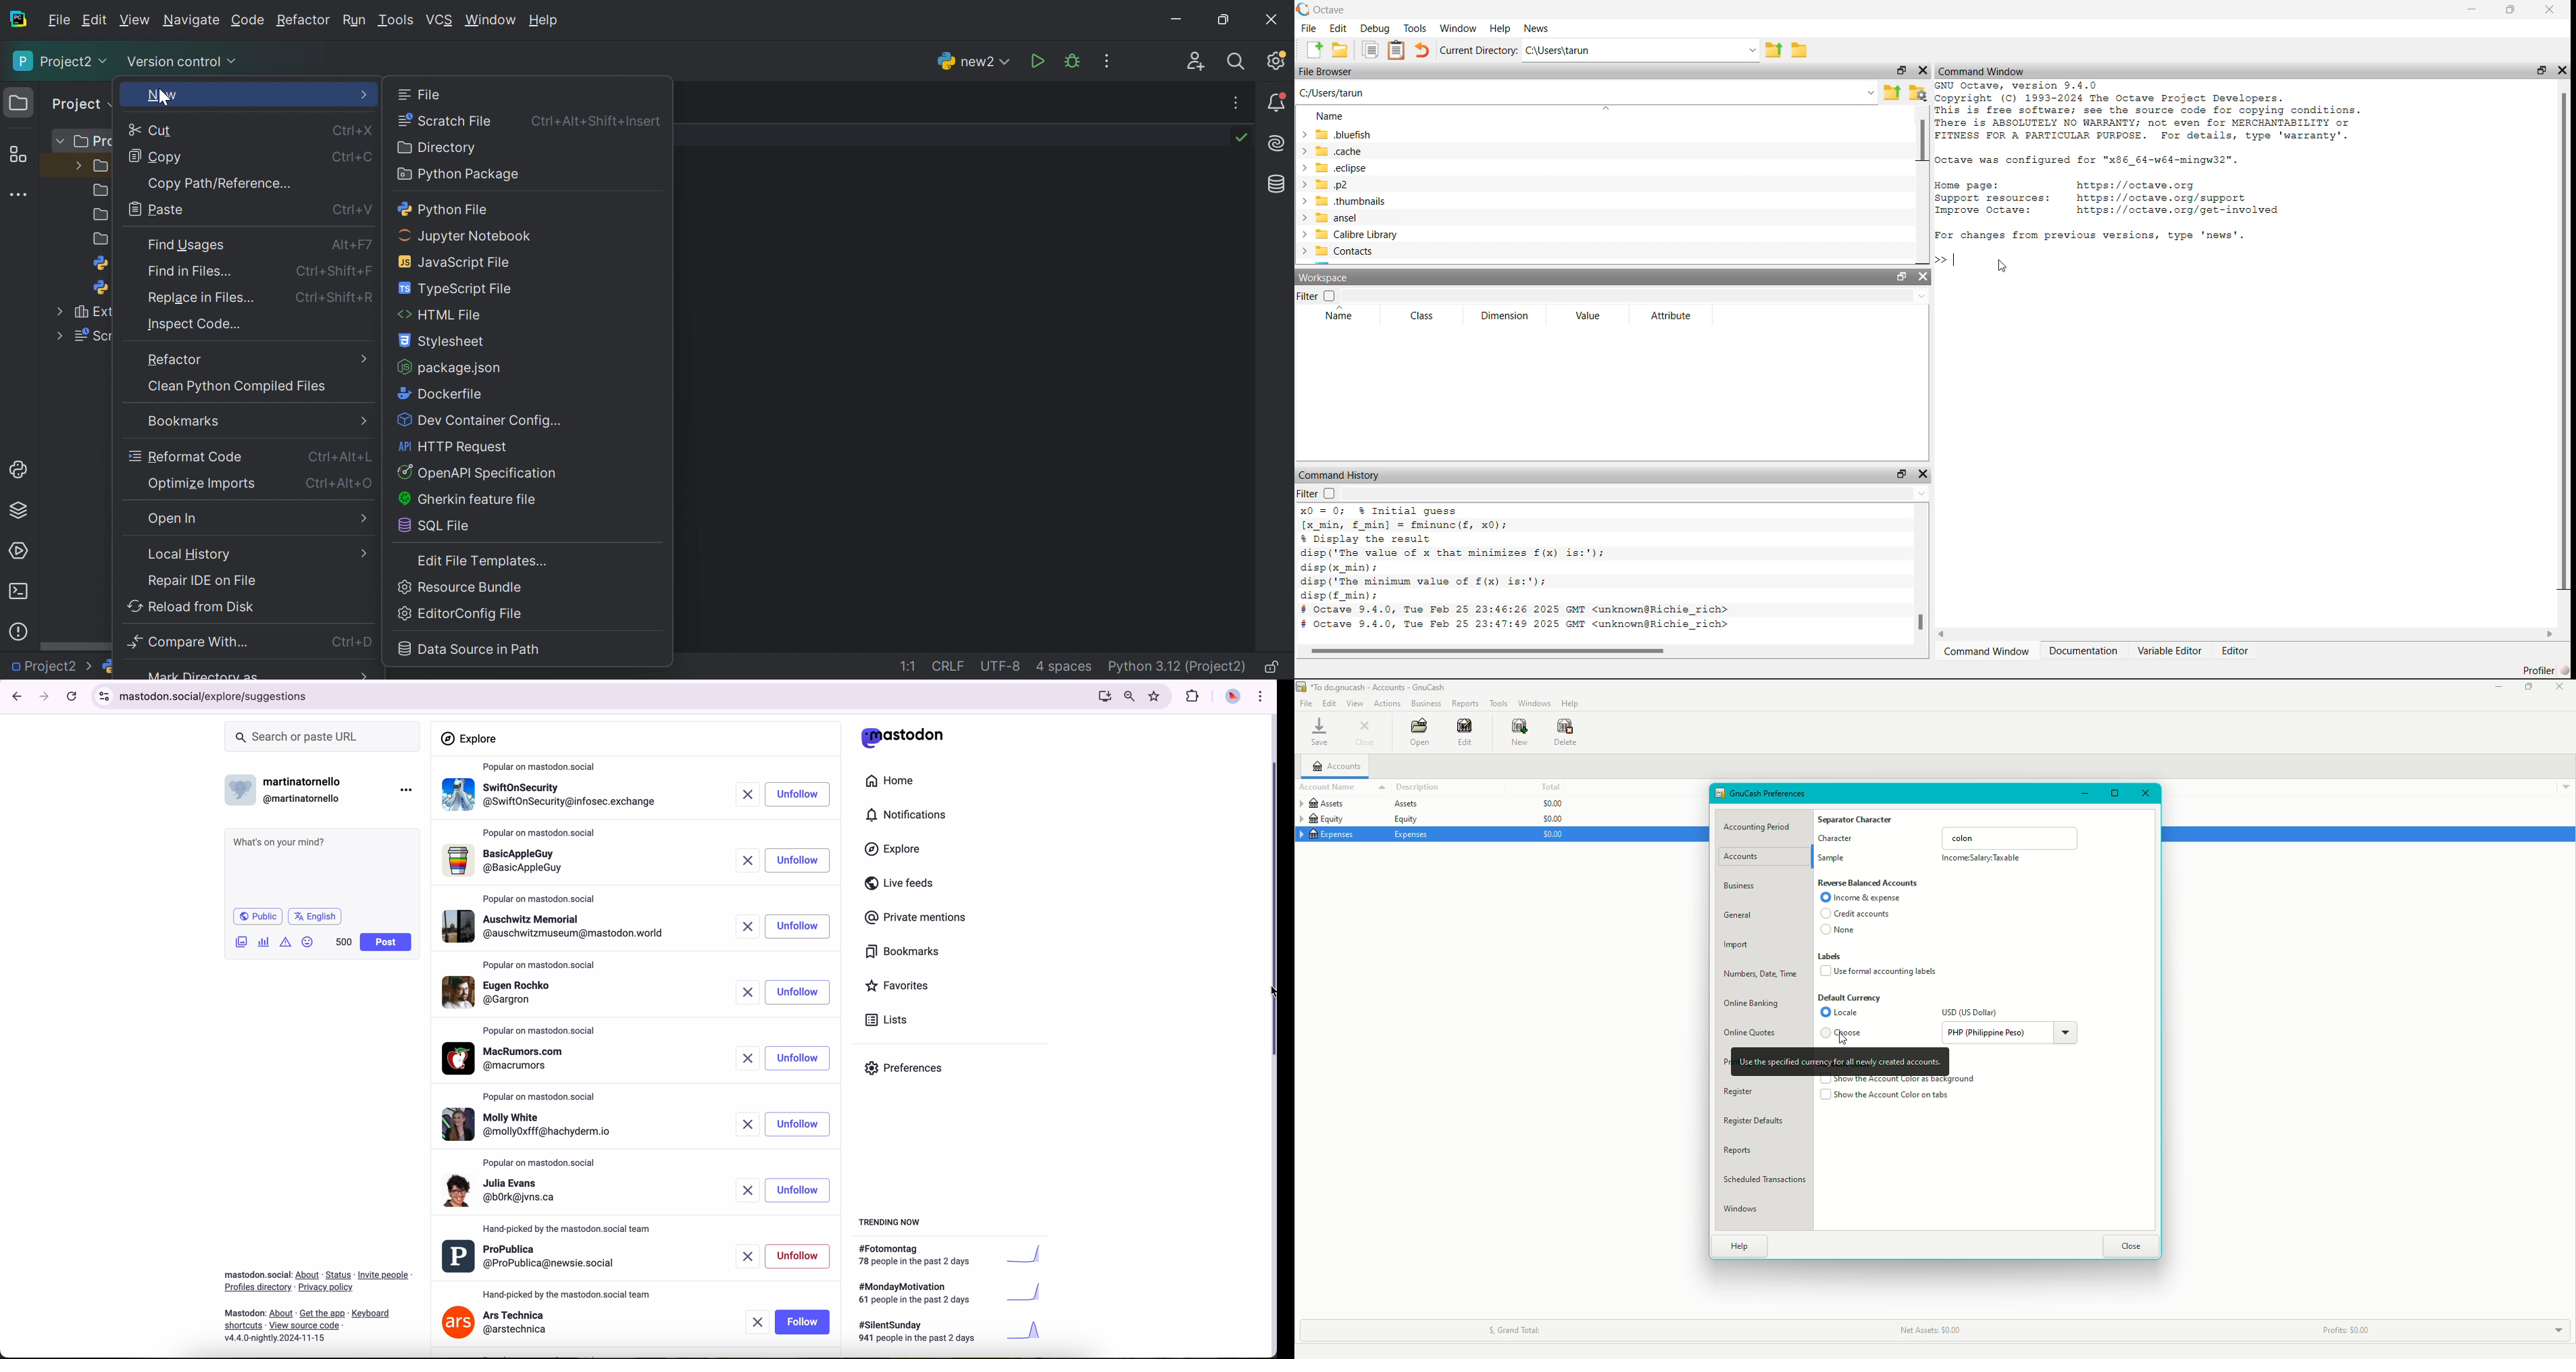 This screenshot has height=1372, width=2576. What do you see at coordinates (1278, 62) in the screenshot?
I see `Updates available. IDE and Project Settings.` at bounding box center [1278, 62].